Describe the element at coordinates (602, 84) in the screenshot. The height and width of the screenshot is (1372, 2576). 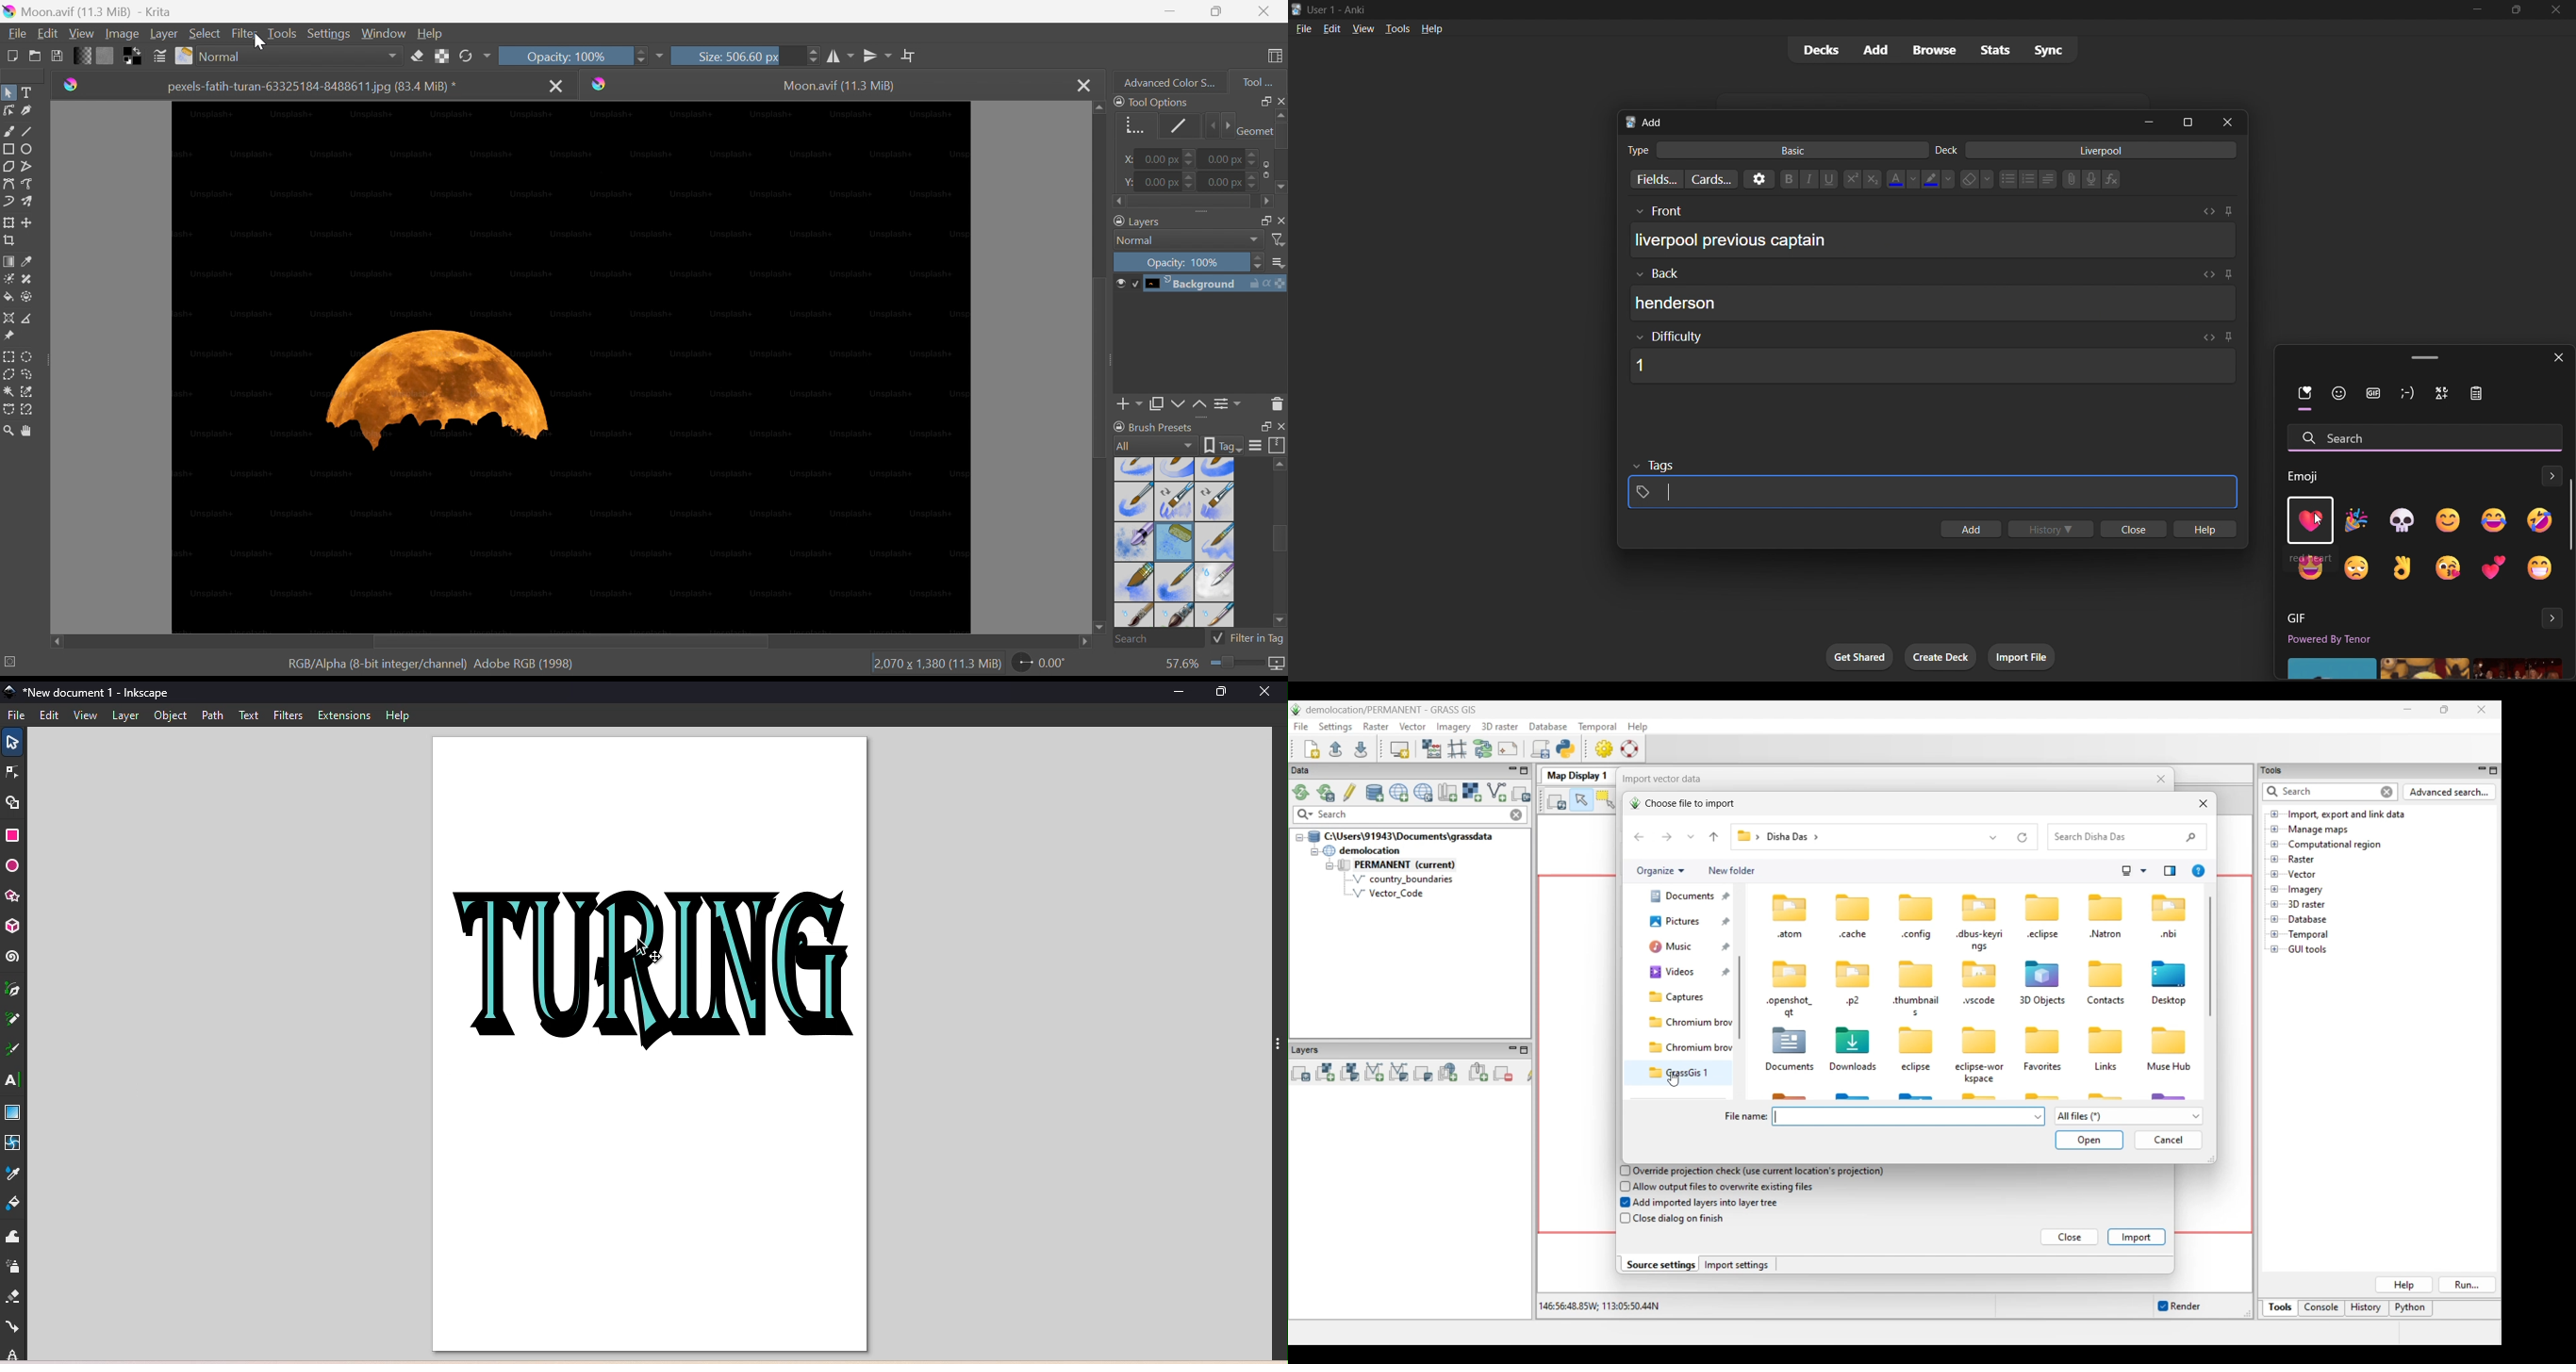
I see `Krita icon` at that location.